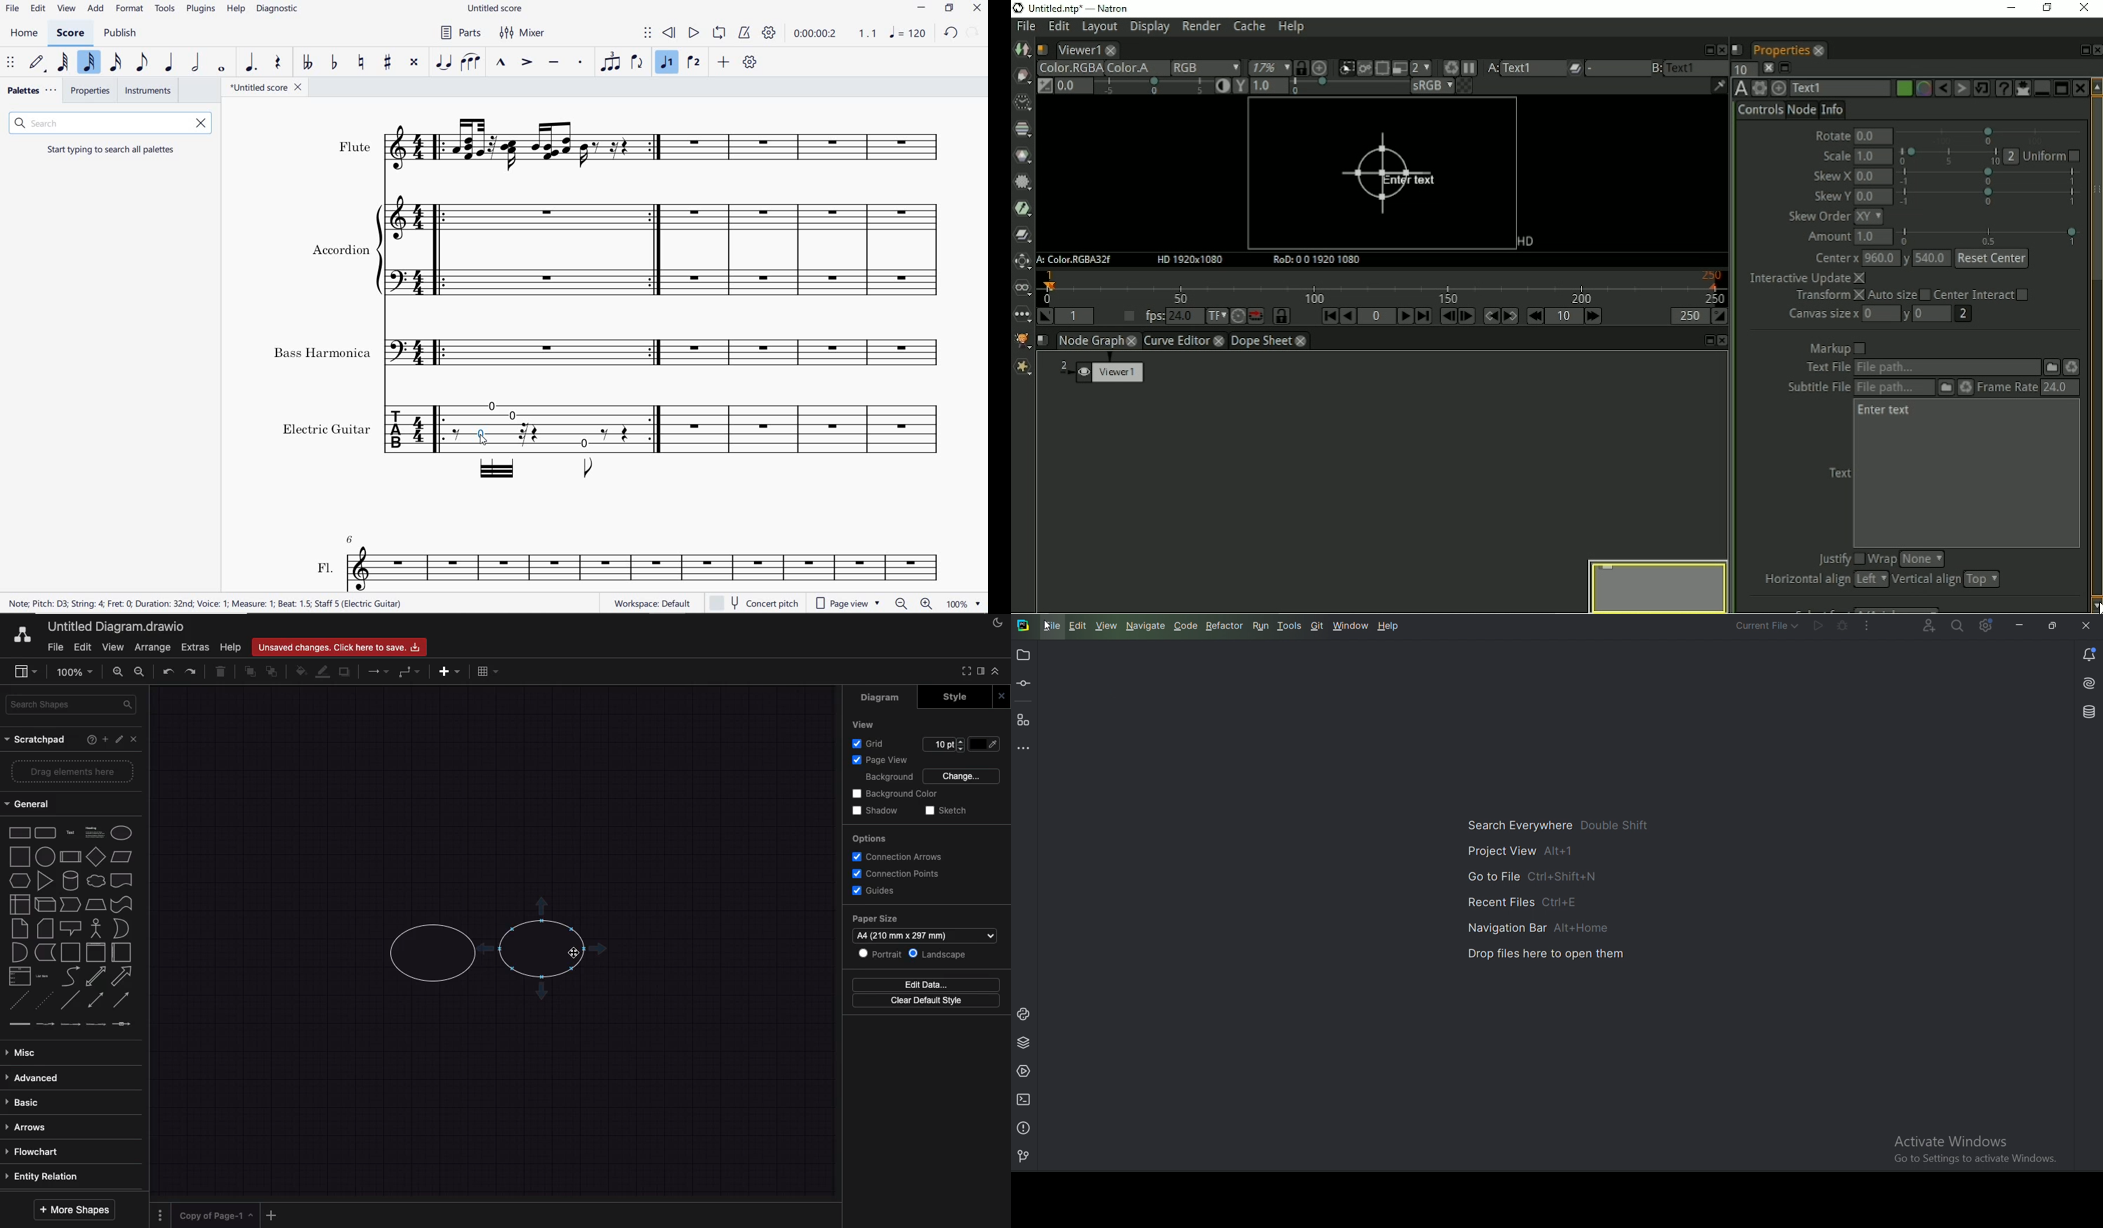  I want to click on voice 2, so click(695, 63).